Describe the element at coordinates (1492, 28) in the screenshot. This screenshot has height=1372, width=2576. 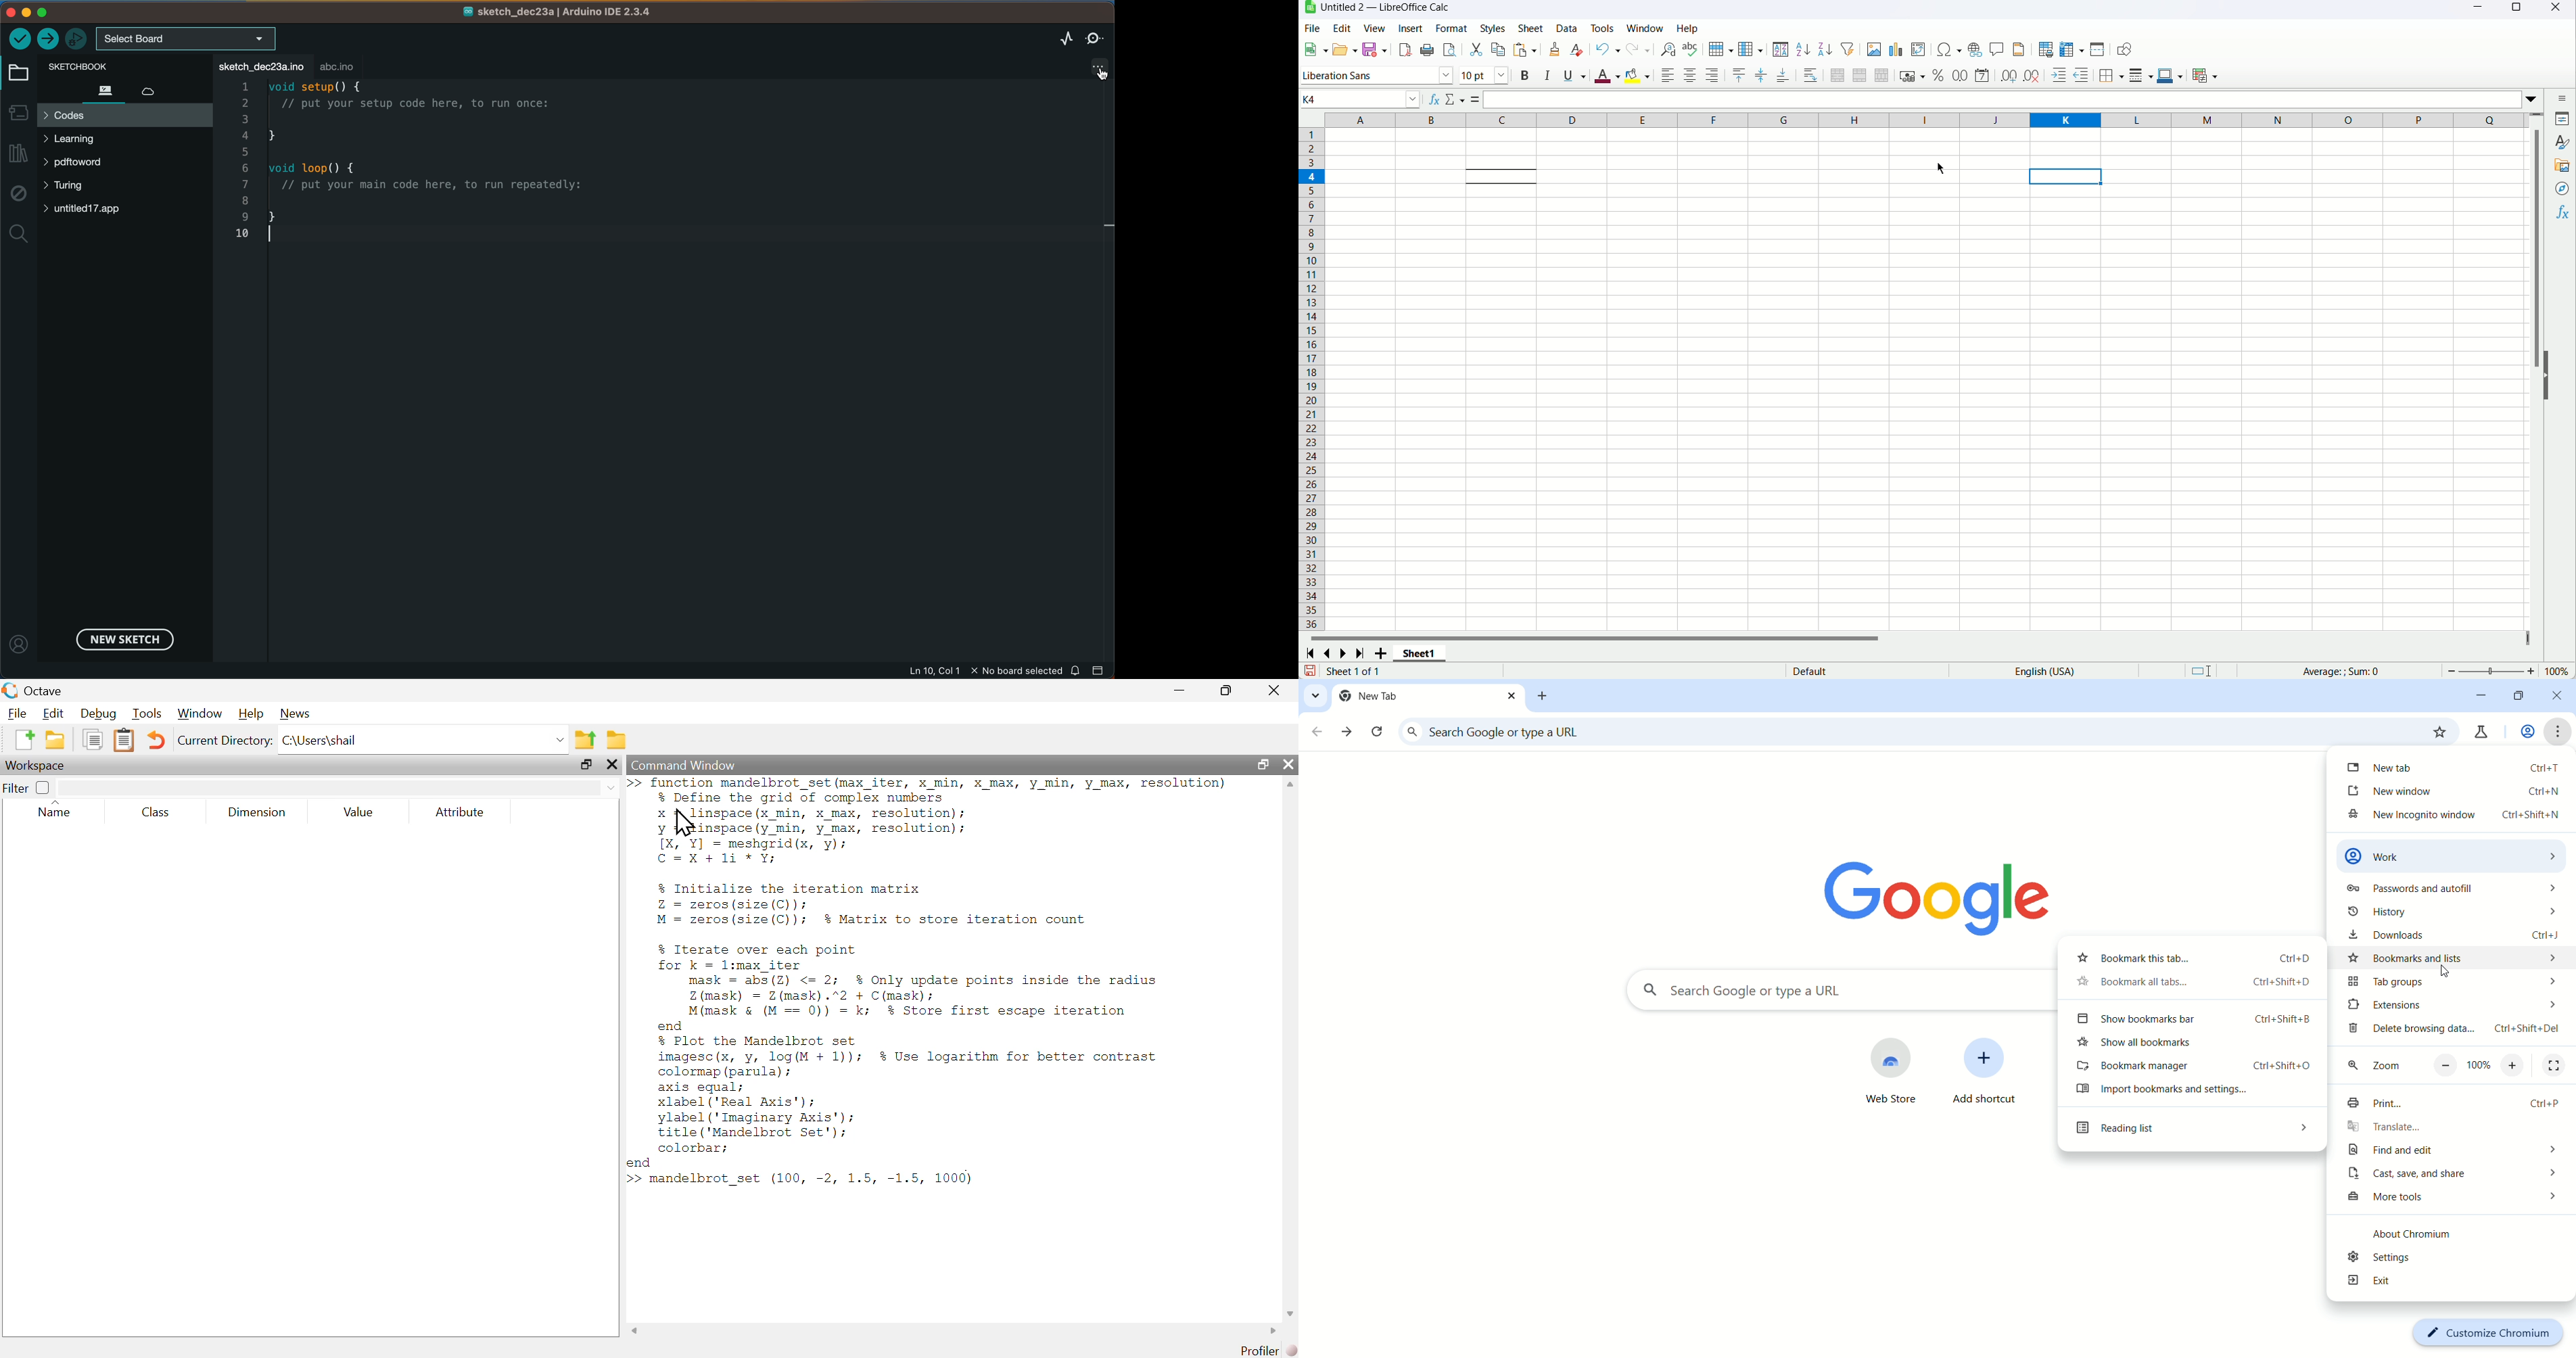
I see `Styles` at that location.